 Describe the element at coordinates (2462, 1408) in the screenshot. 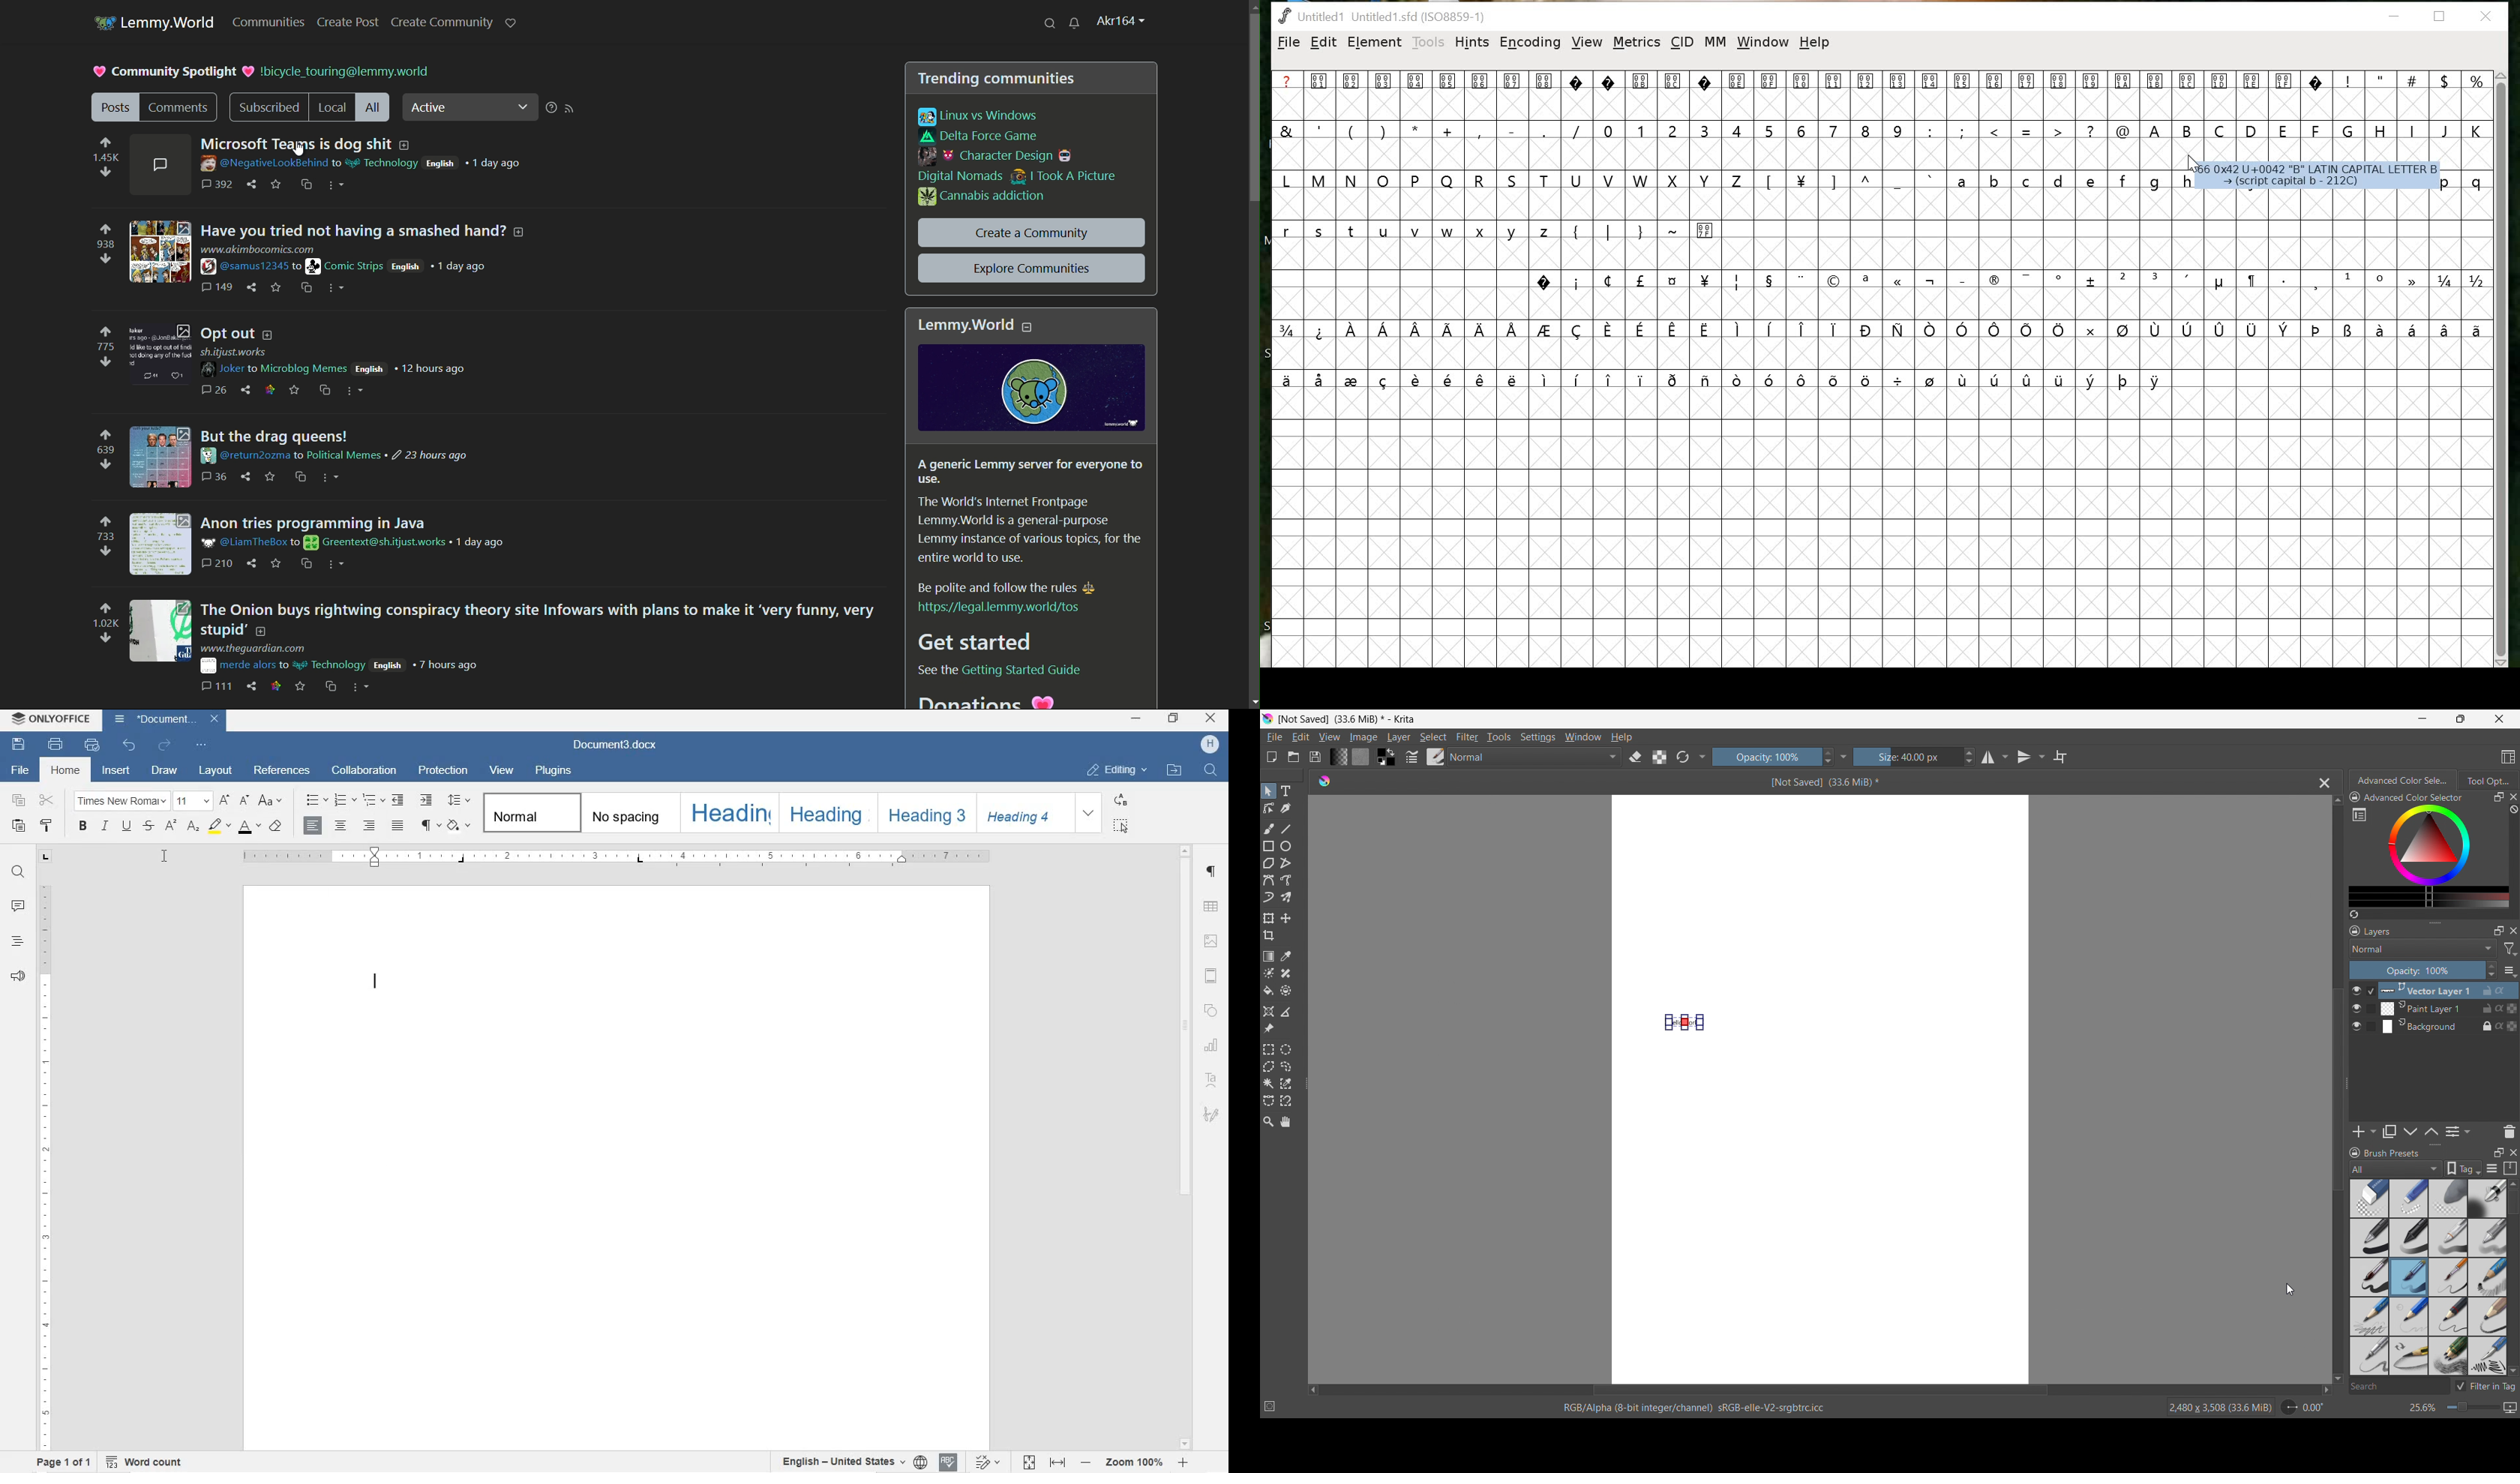

I see `zoom level` at that location.